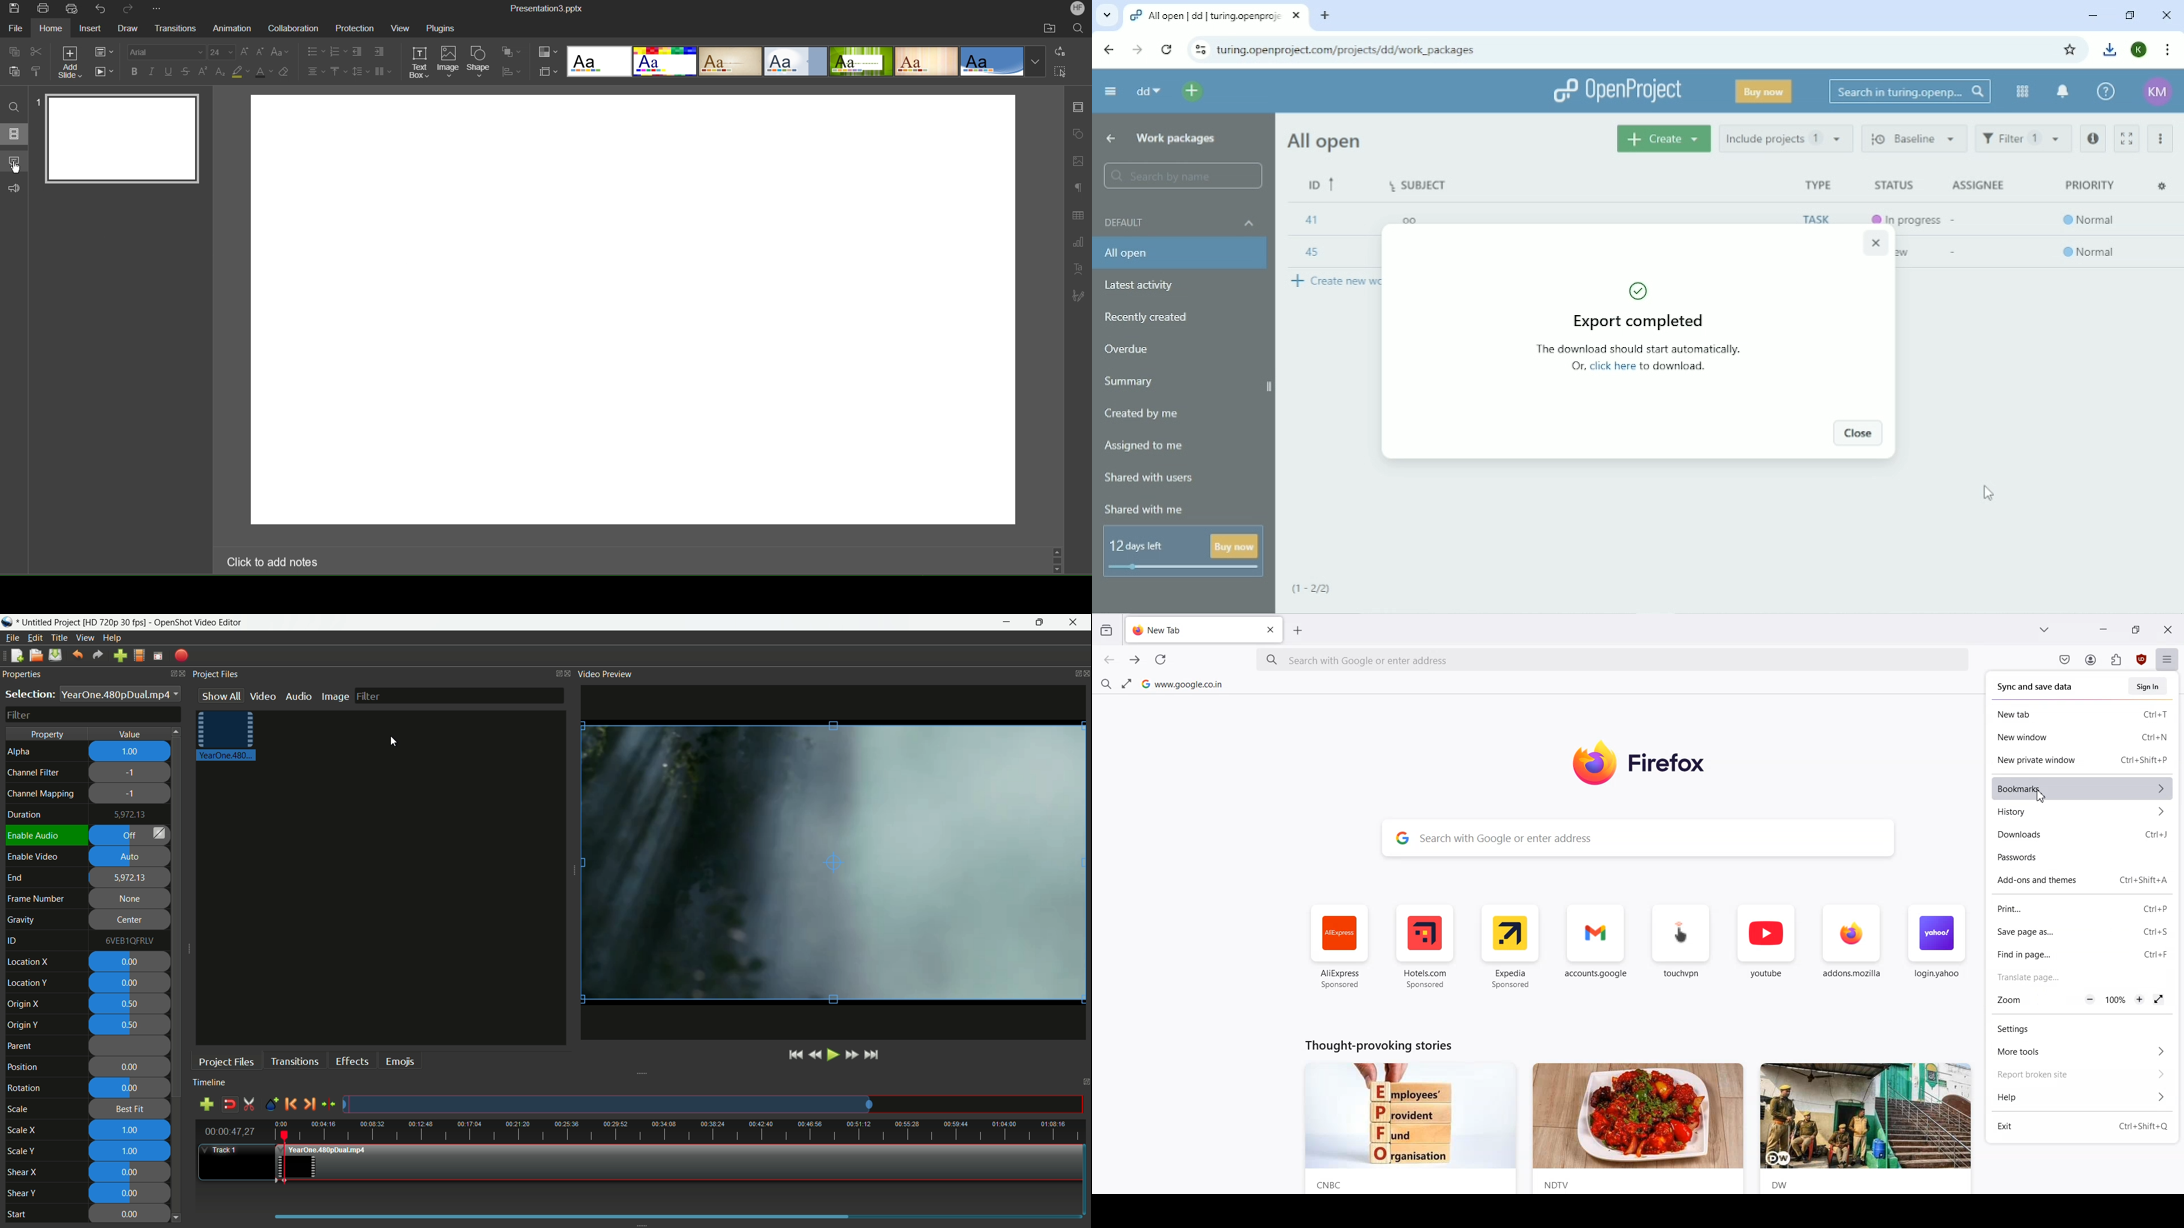  I want to click on Activate zen mode, so click(2125, 138).